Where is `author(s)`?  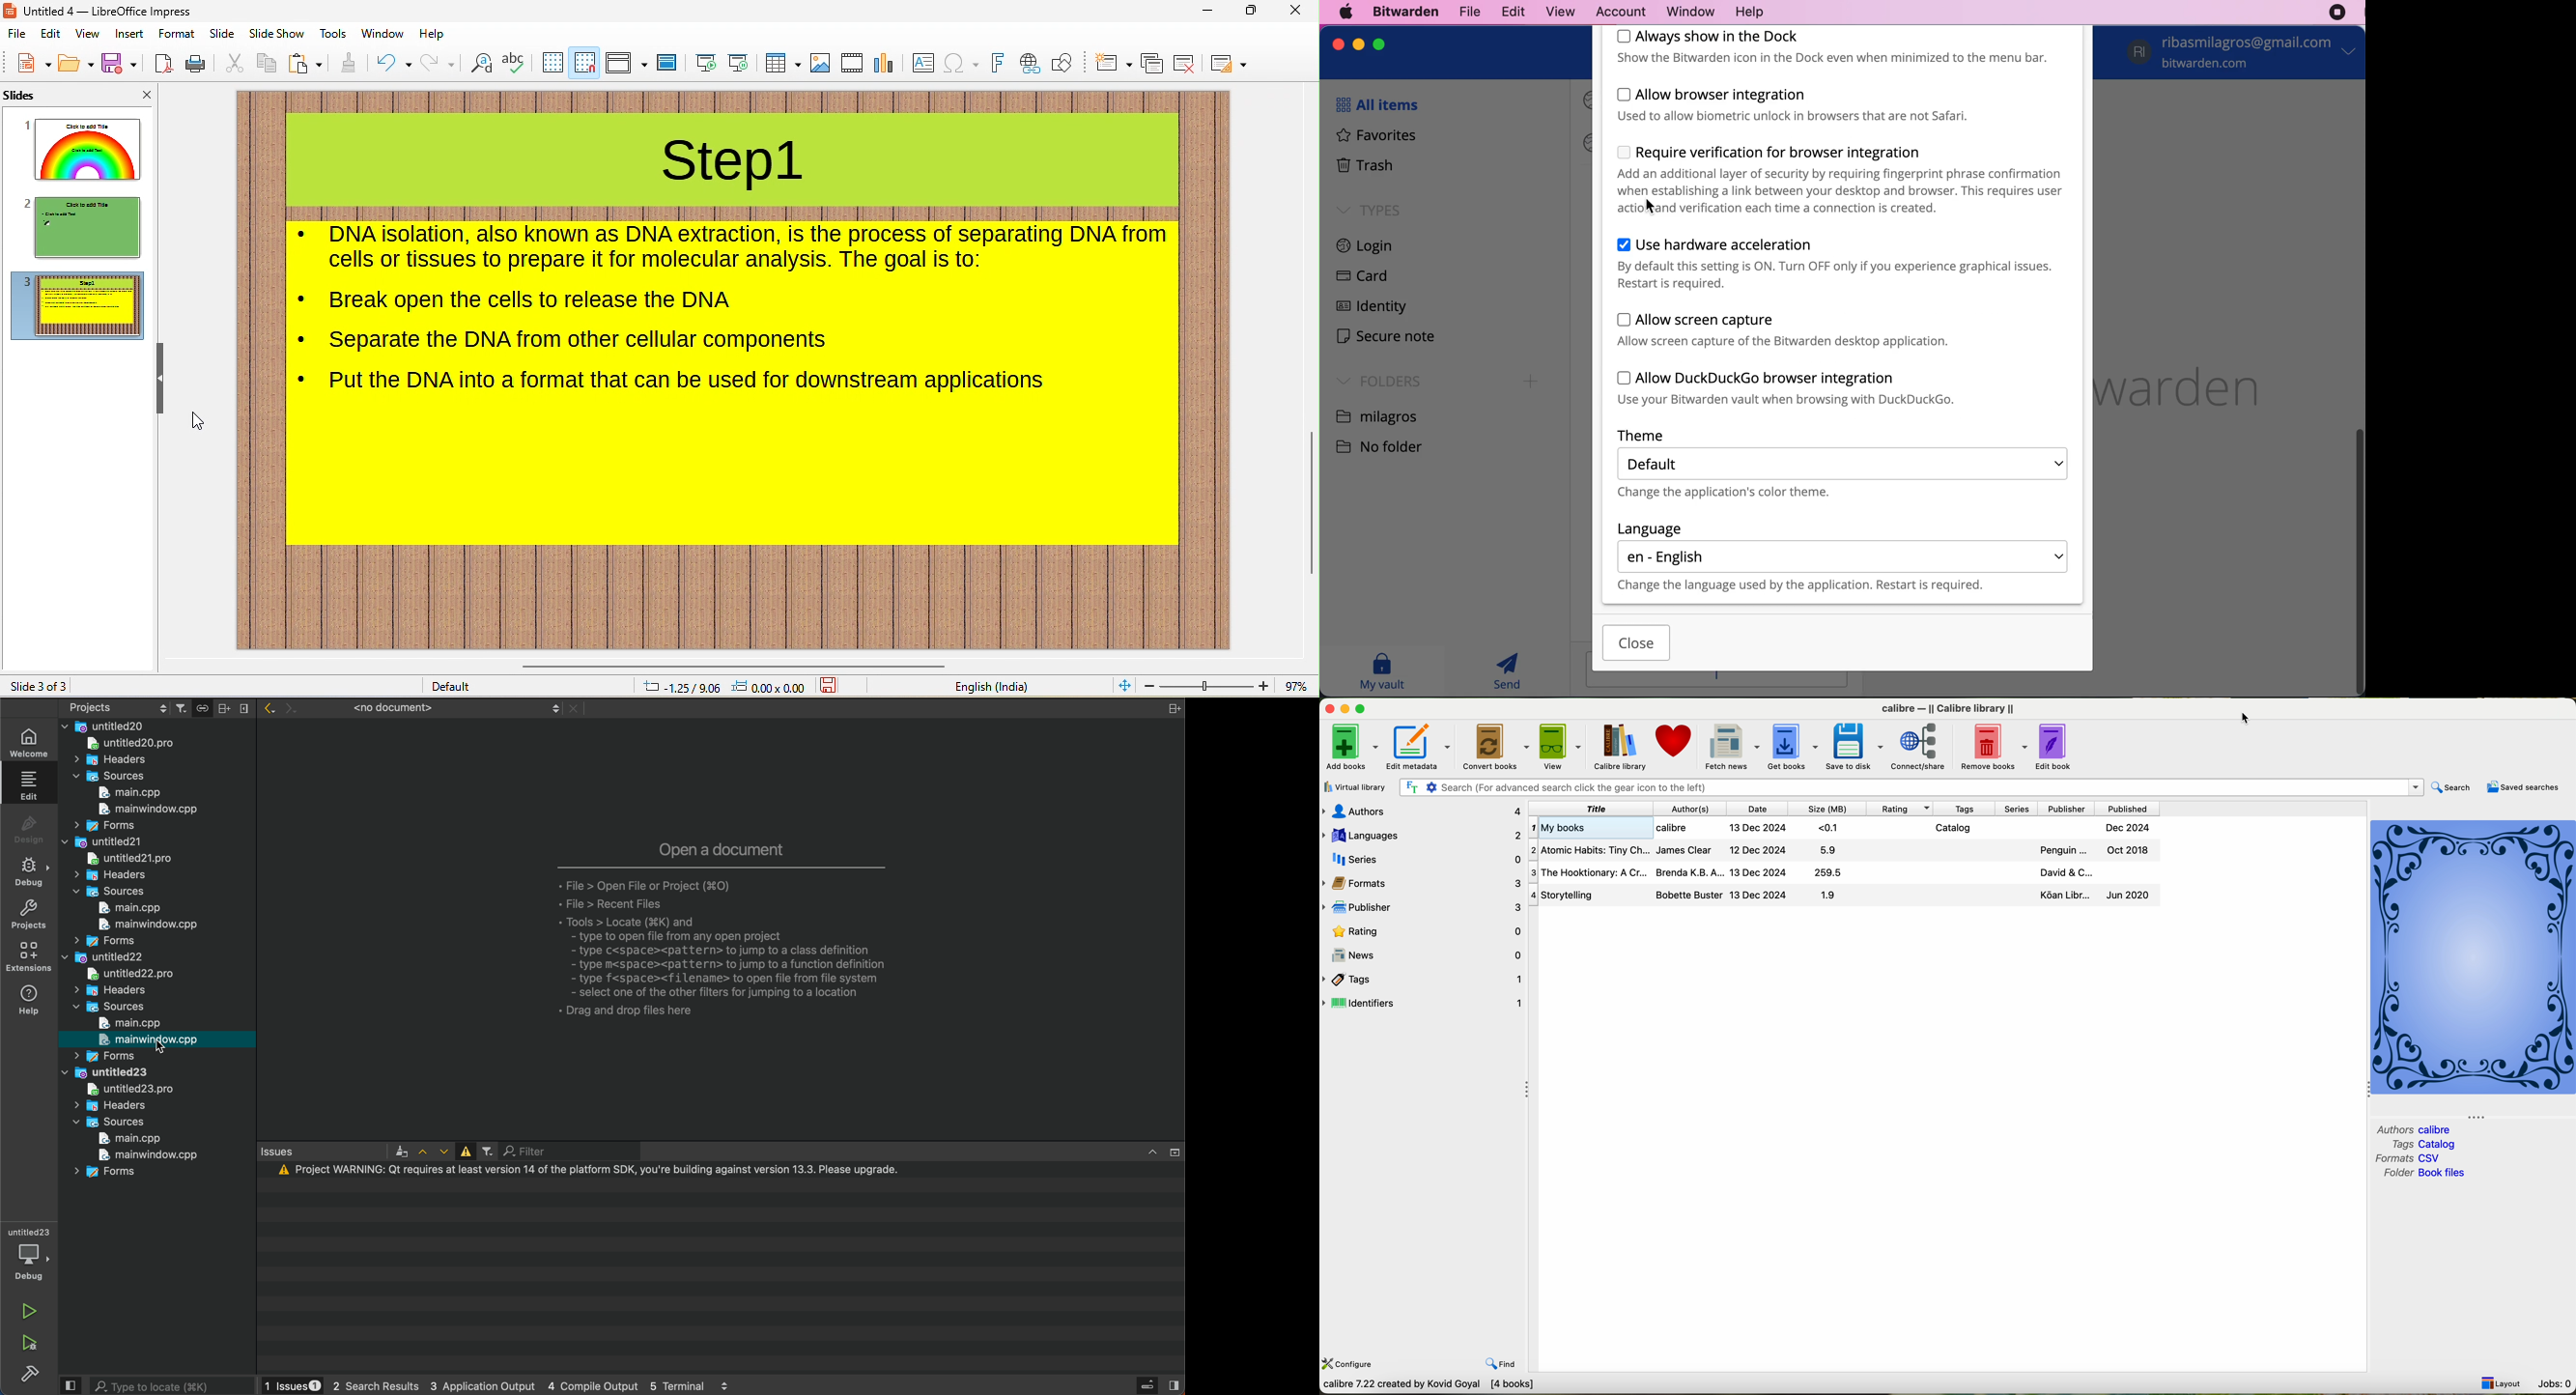 author(s) is located at coordinates (1689, 810).